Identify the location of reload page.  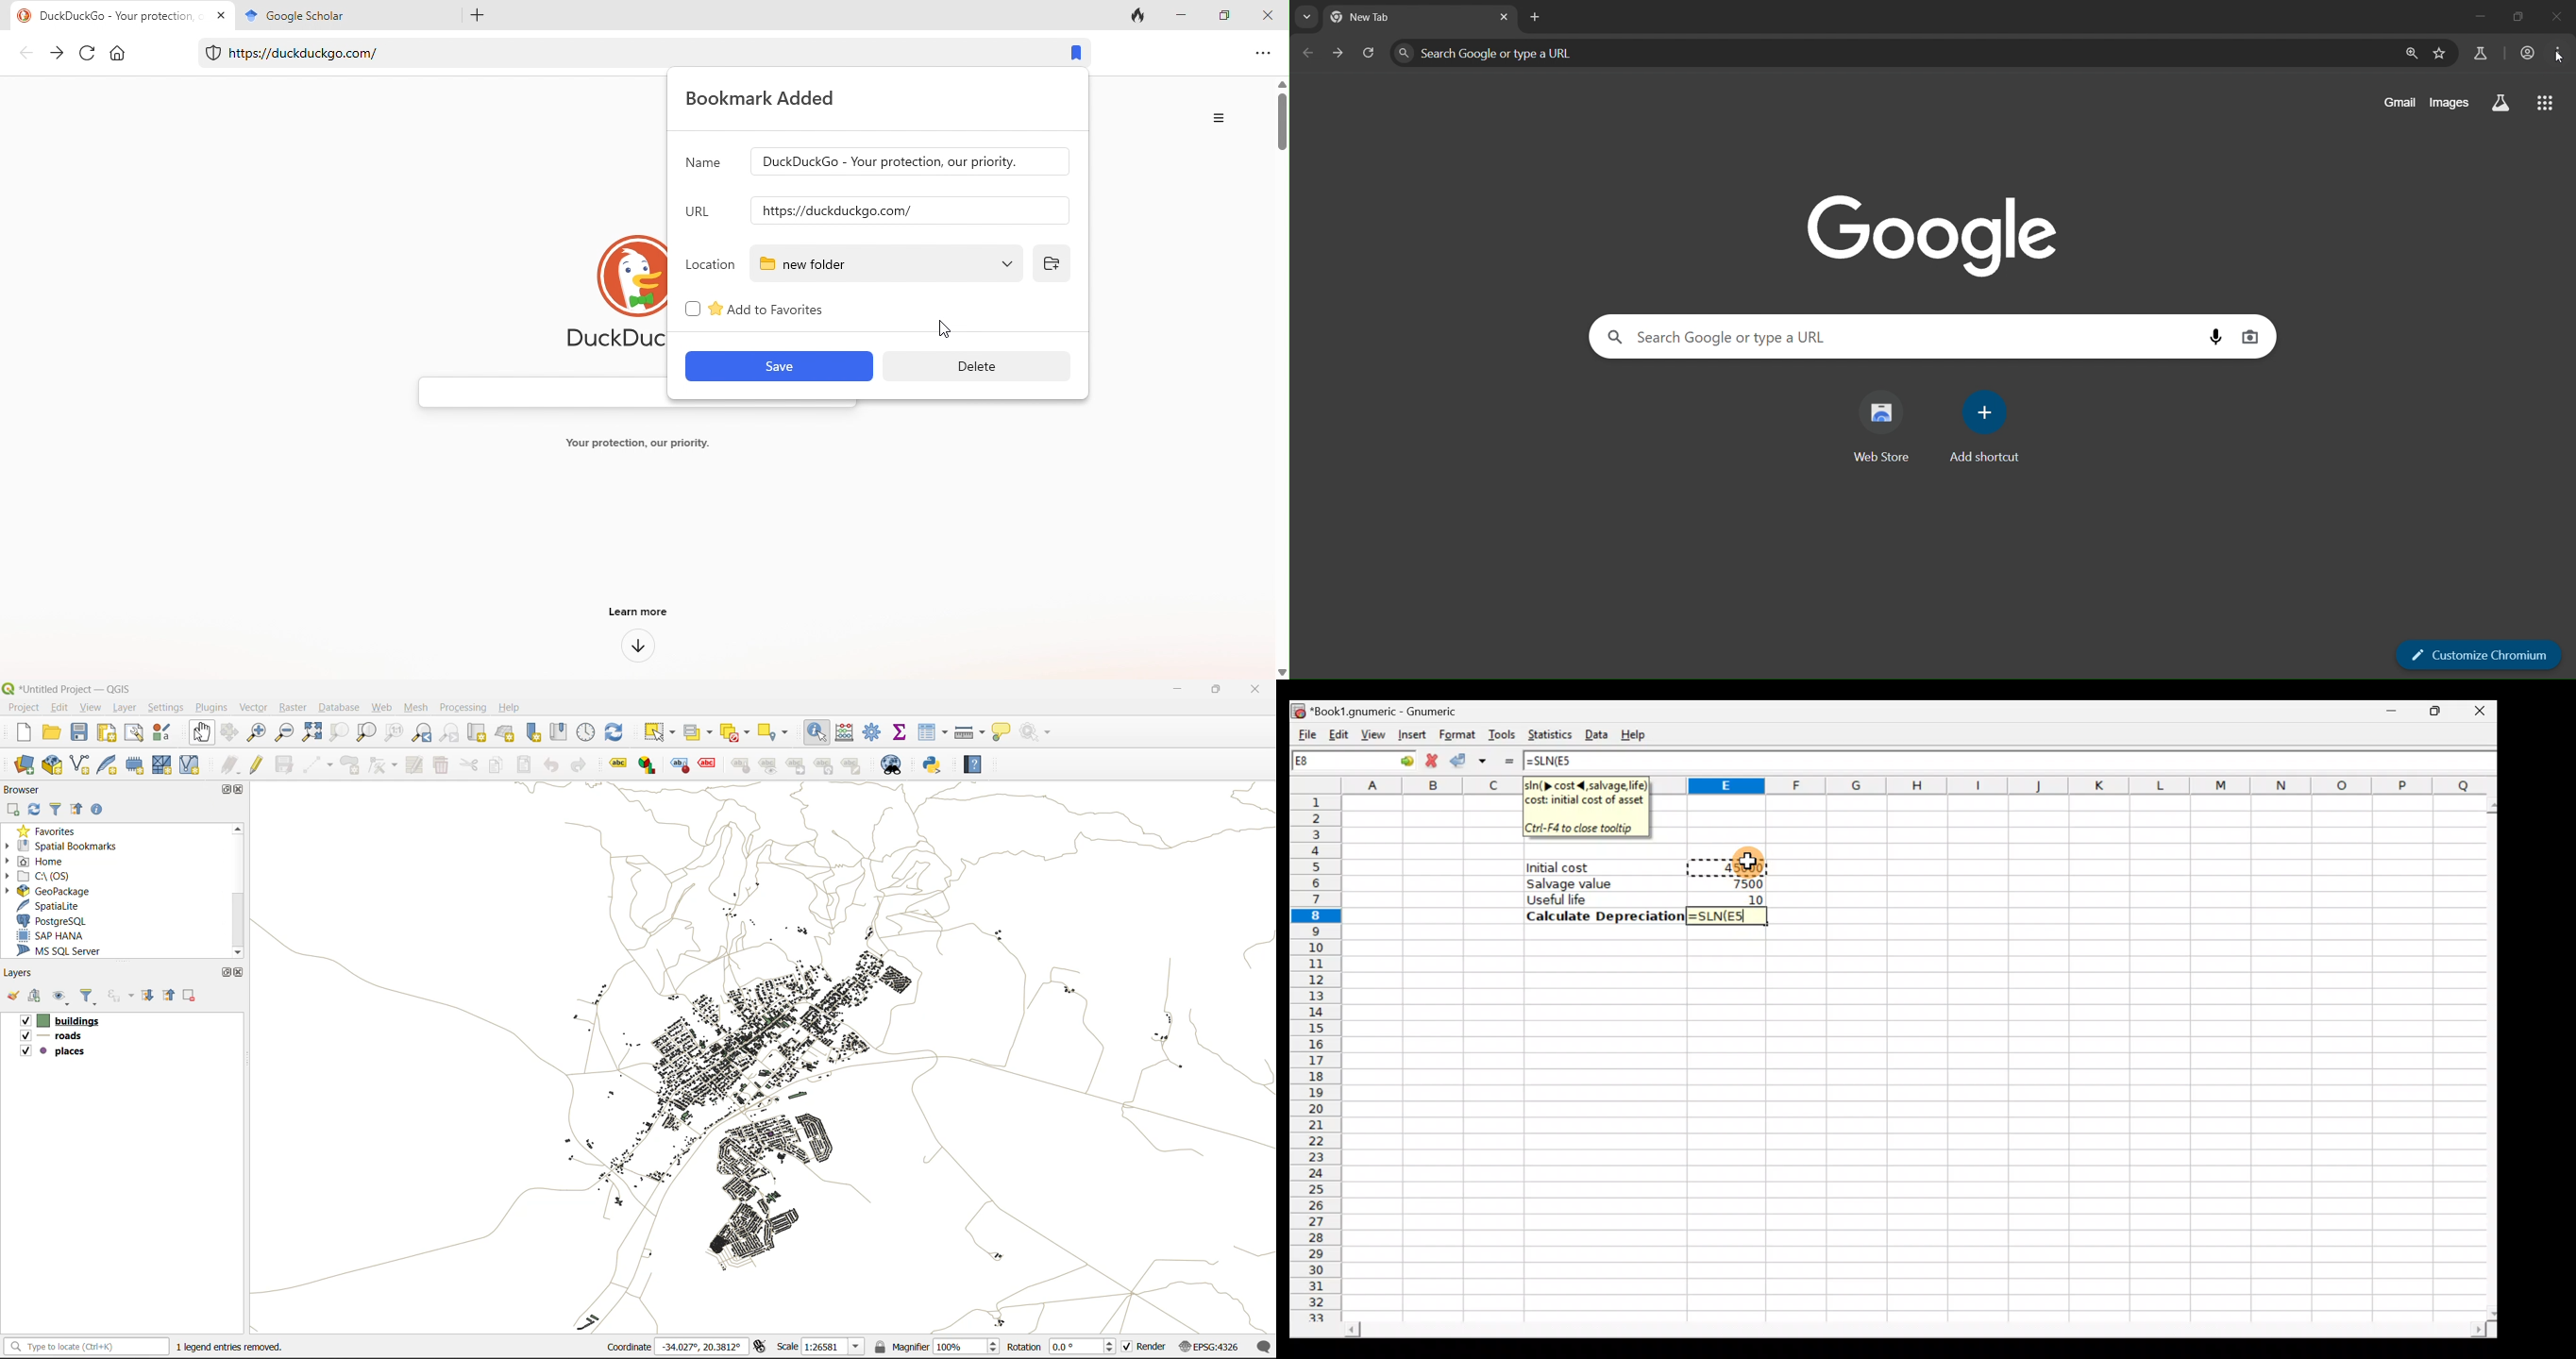
(1371, 55).